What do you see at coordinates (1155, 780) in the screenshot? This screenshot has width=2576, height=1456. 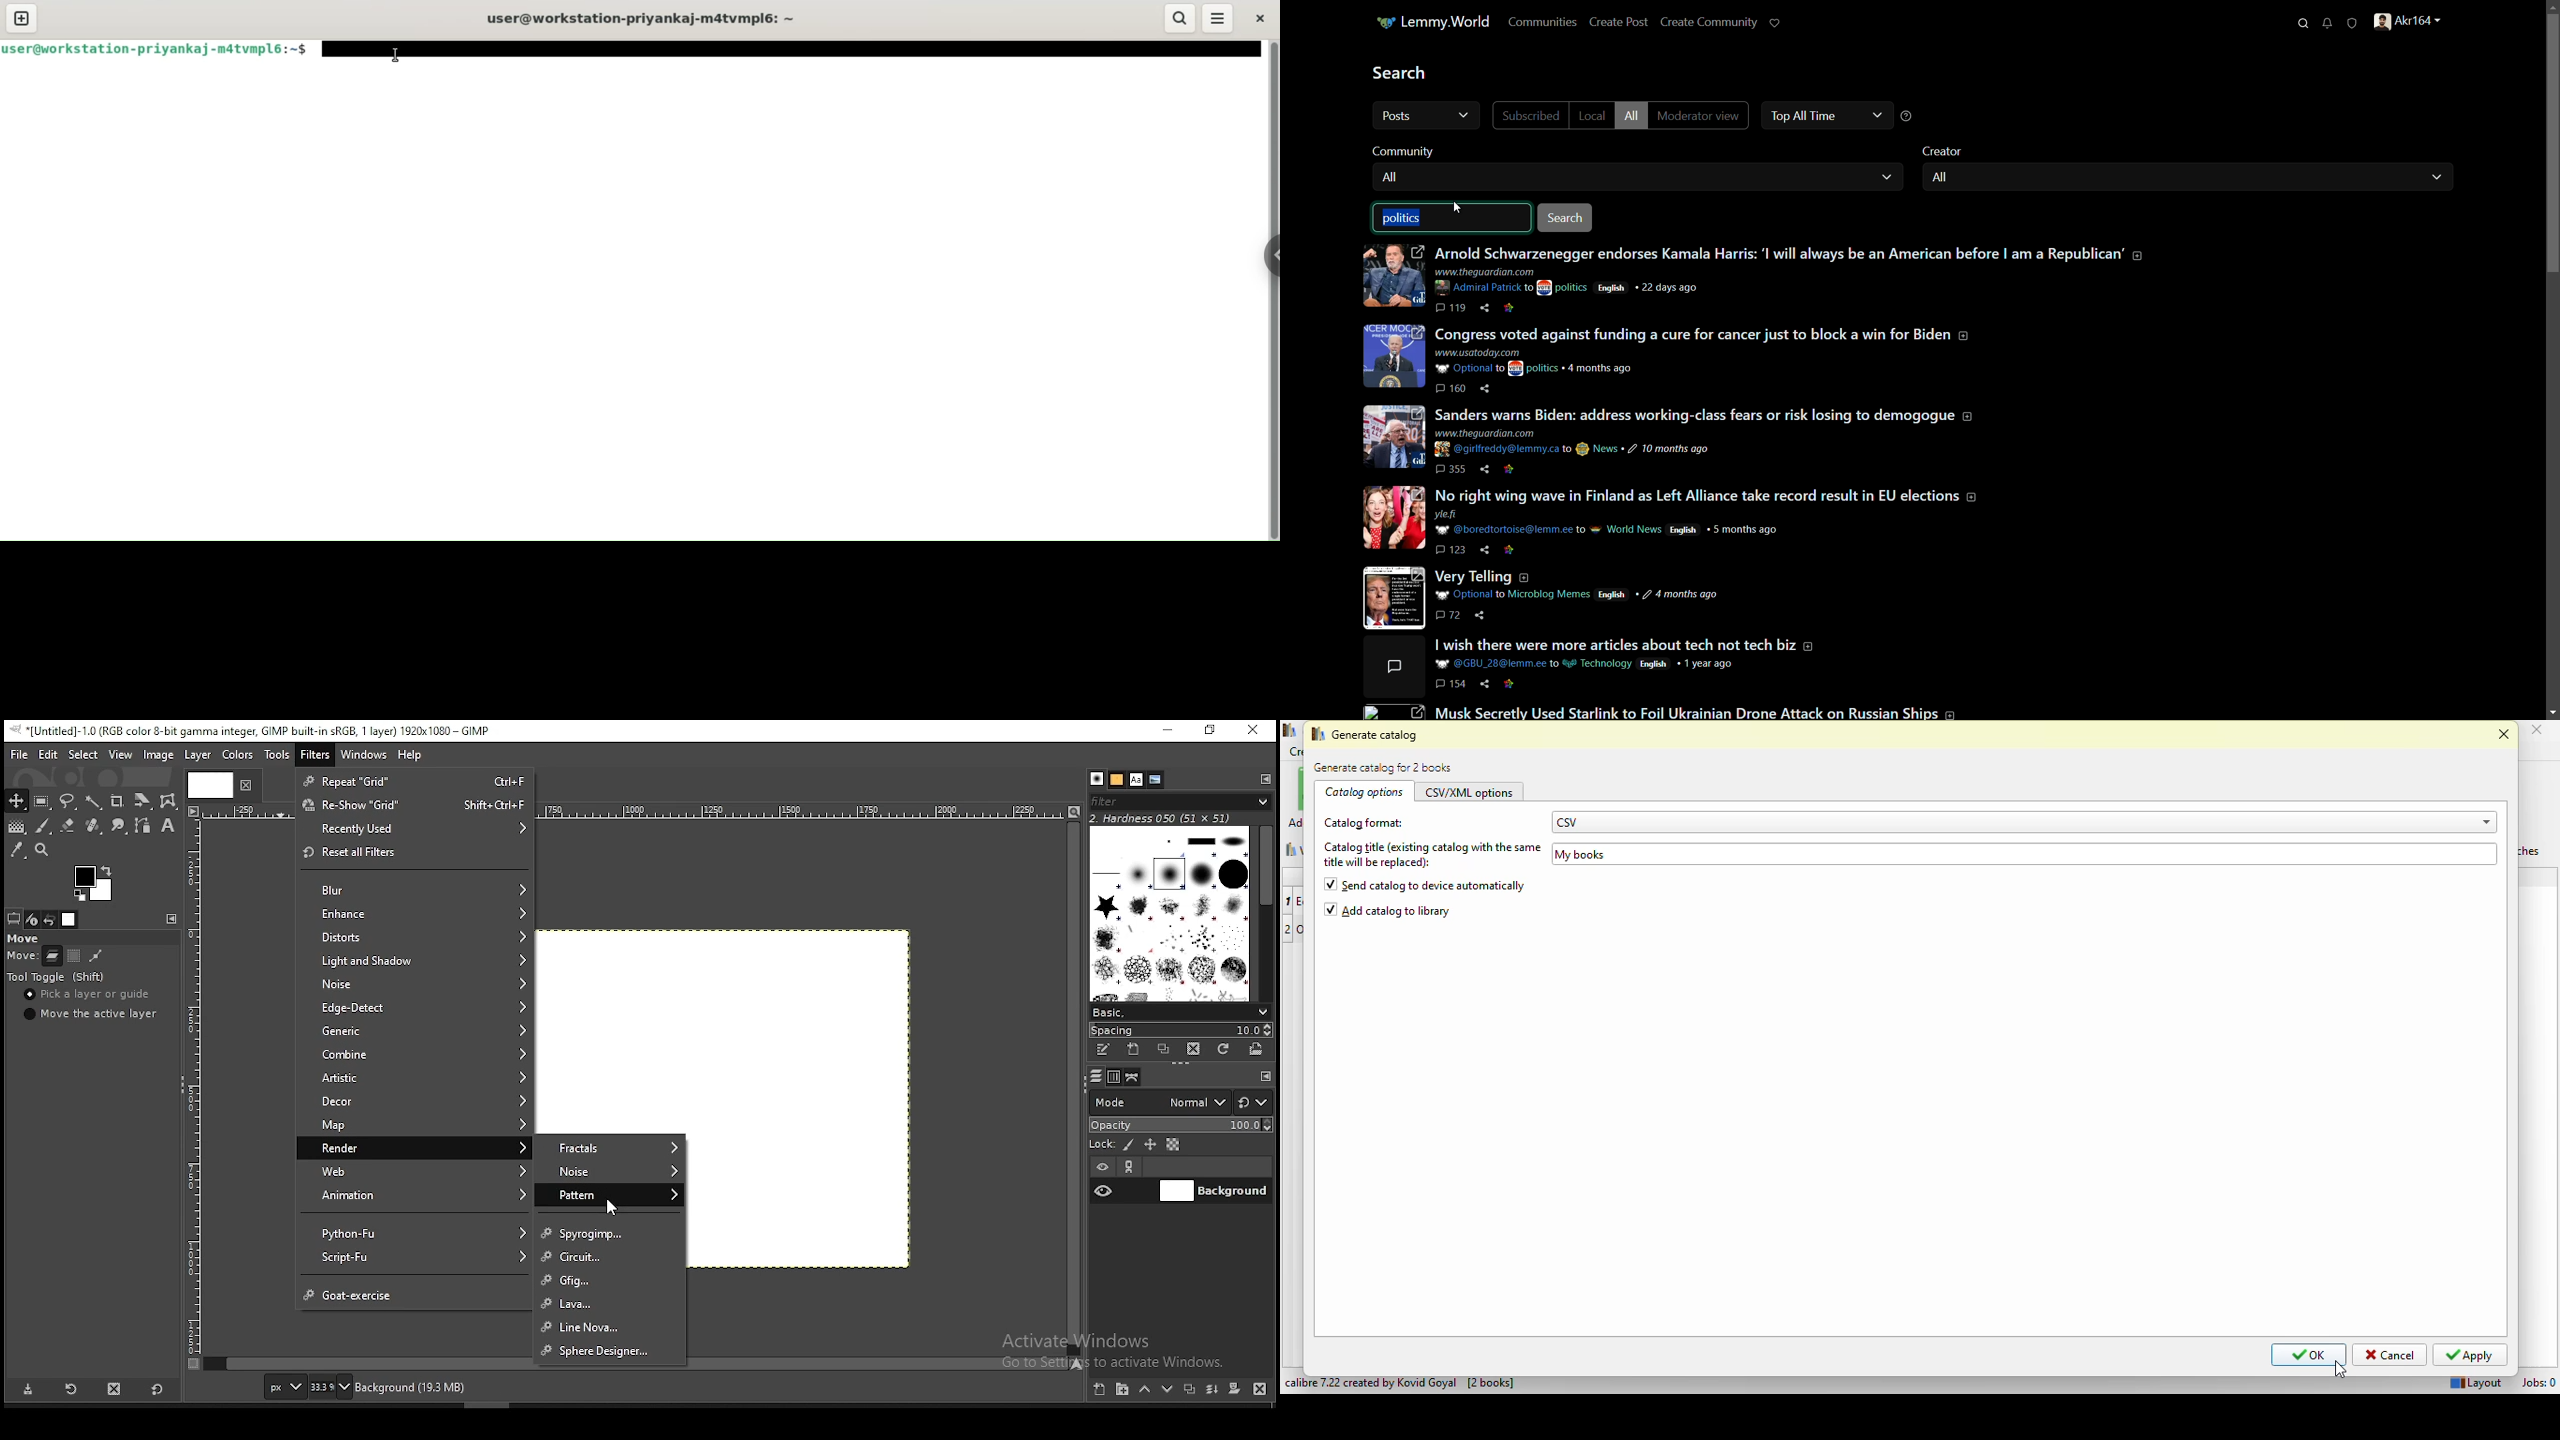 I see `document history` at bounding box center [1155, 780].